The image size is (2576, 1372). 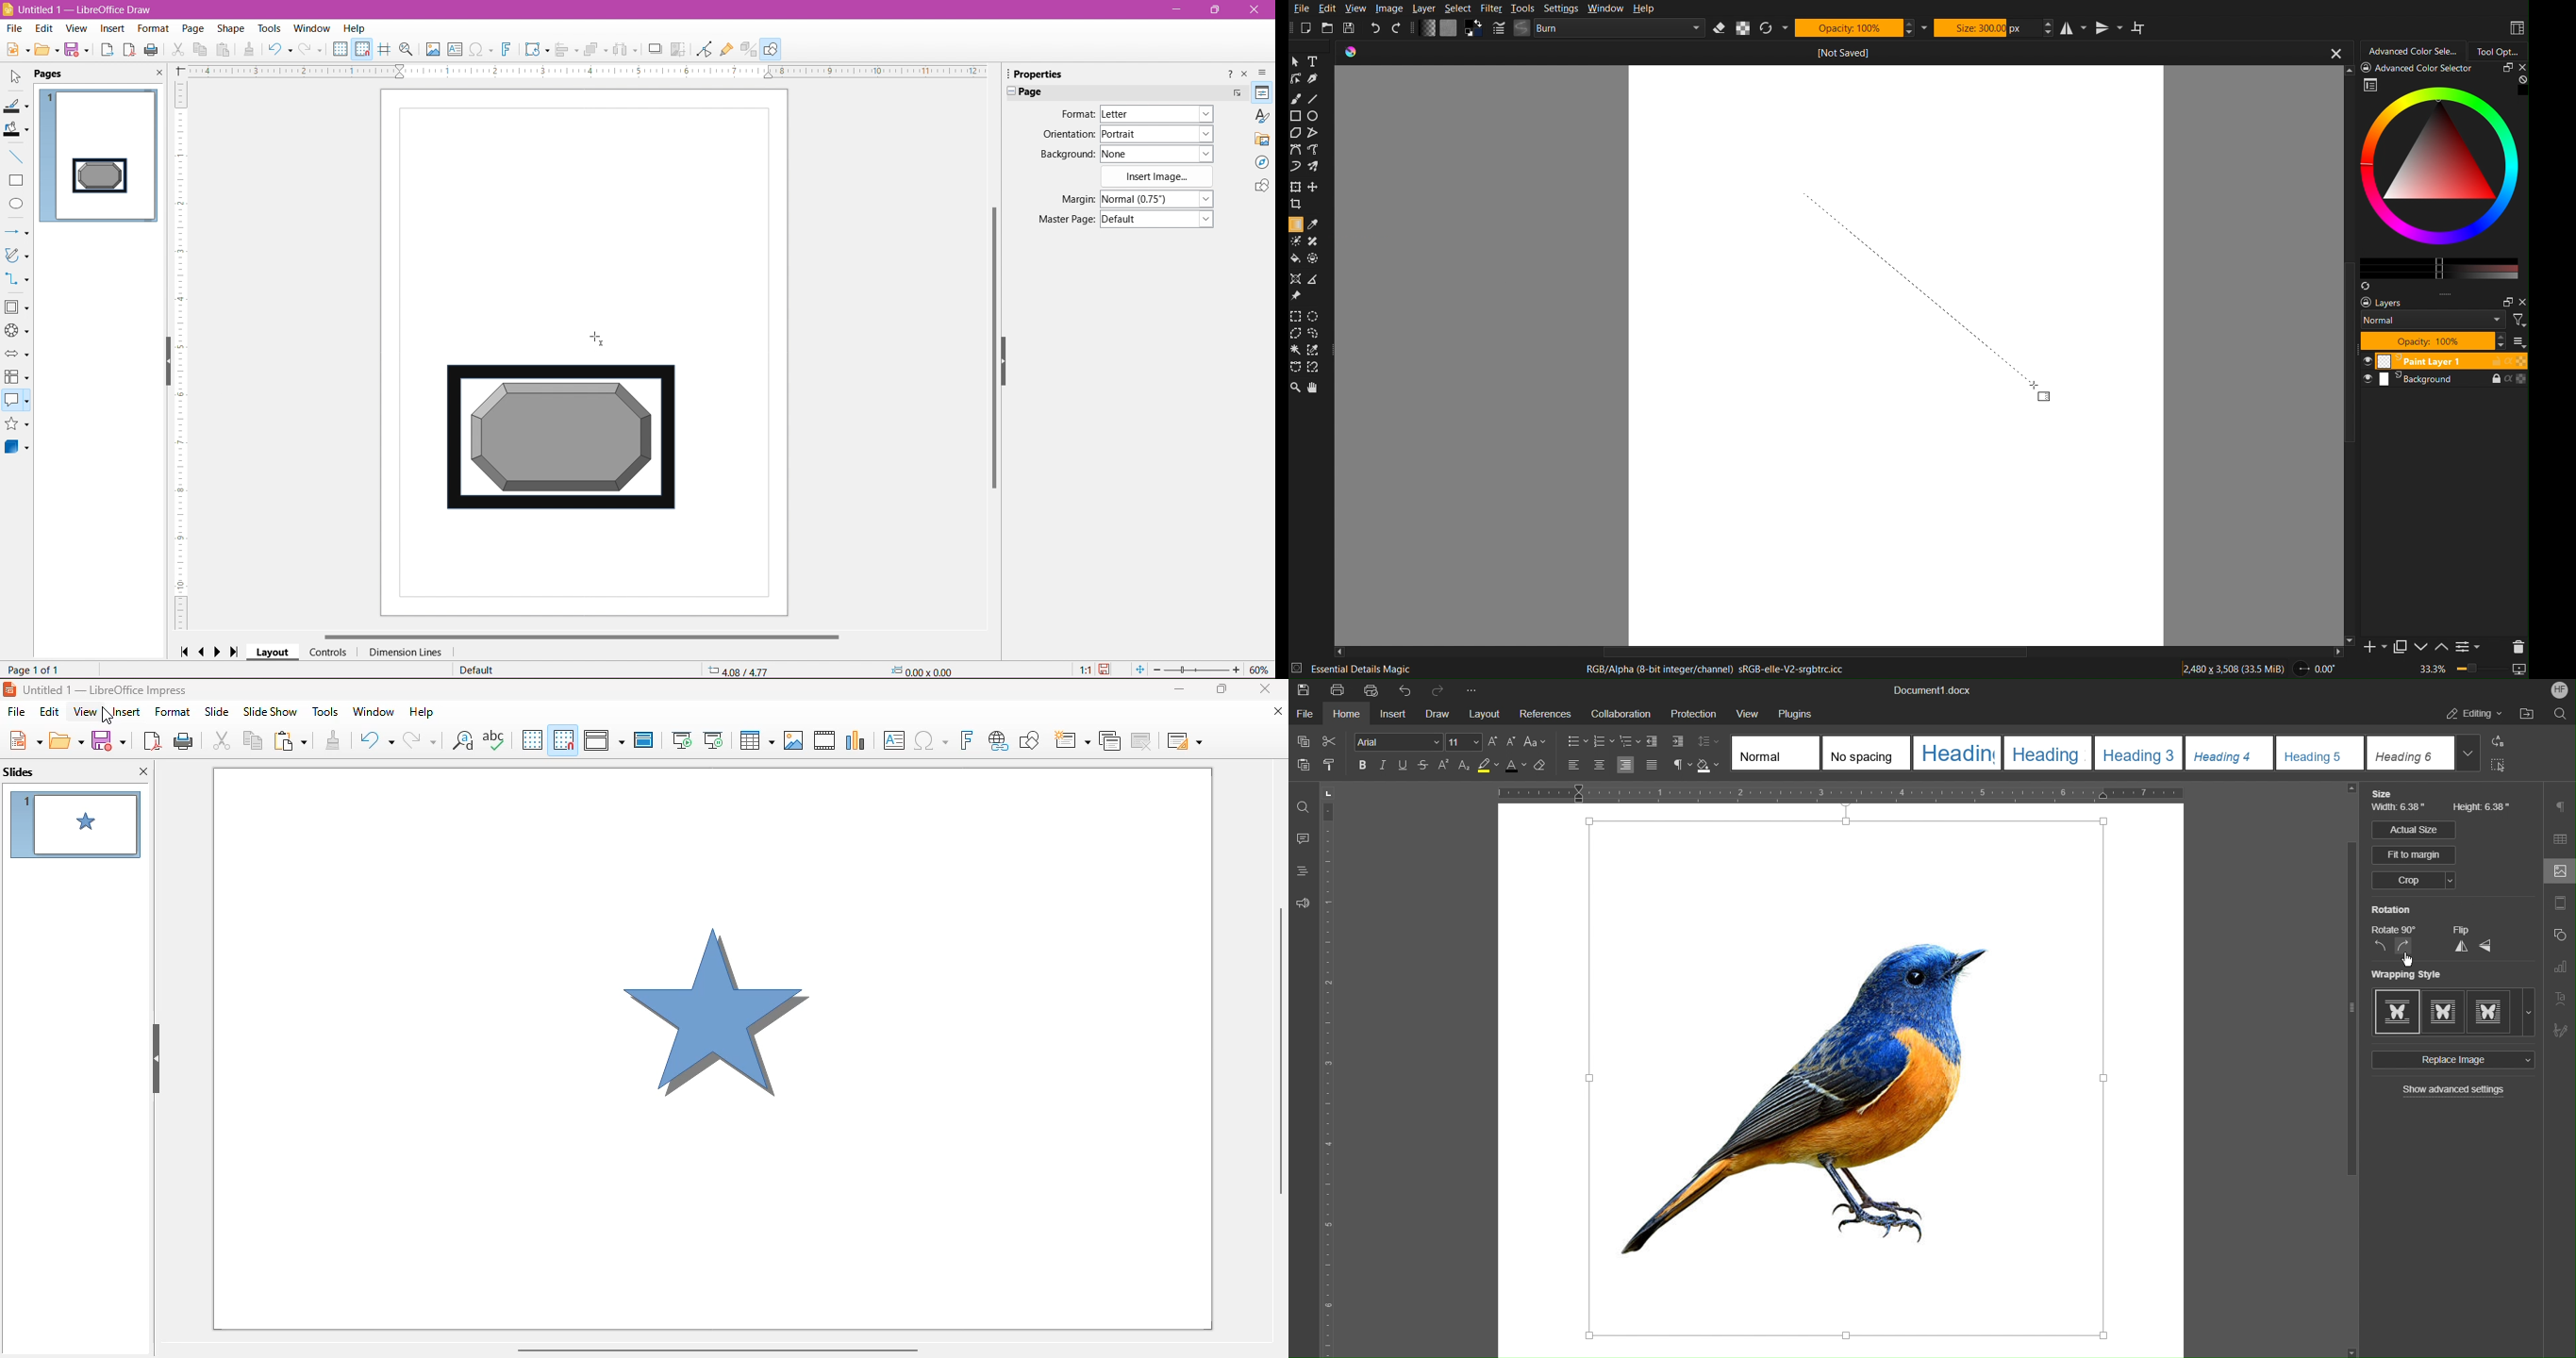 What do you see at coordinates (595, 48) in the screenshot?
I see `Arrange` at bounding box center [595, 48].